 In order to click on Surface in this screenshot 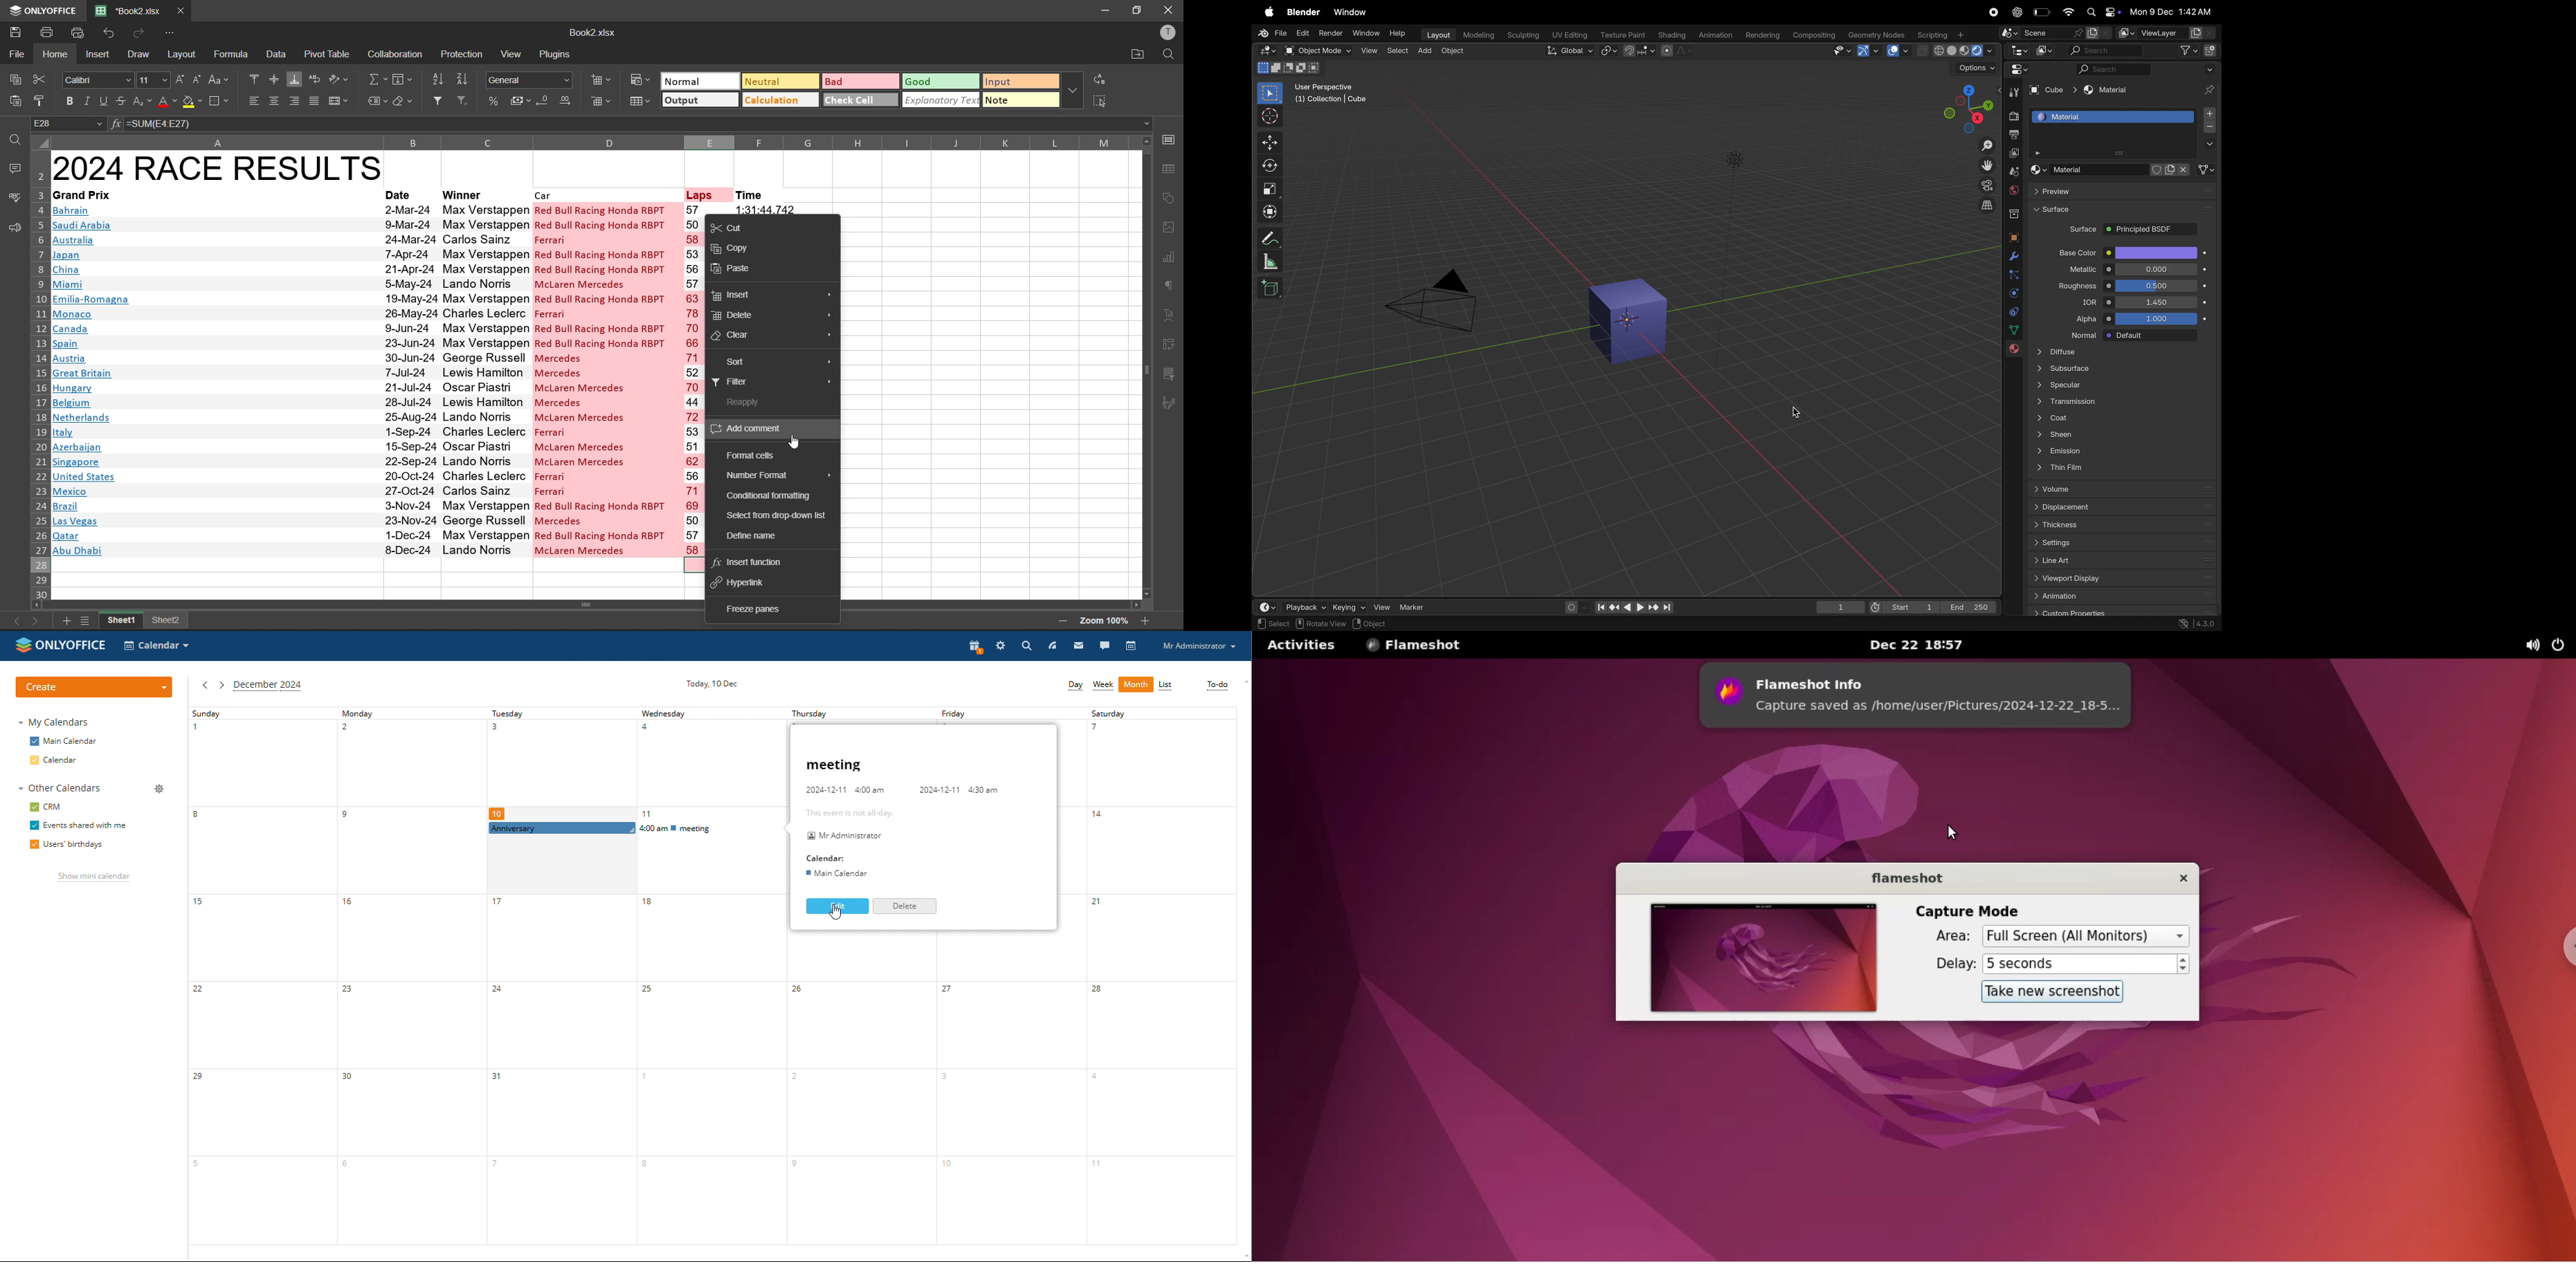, I will do `click(2082, 230)`.